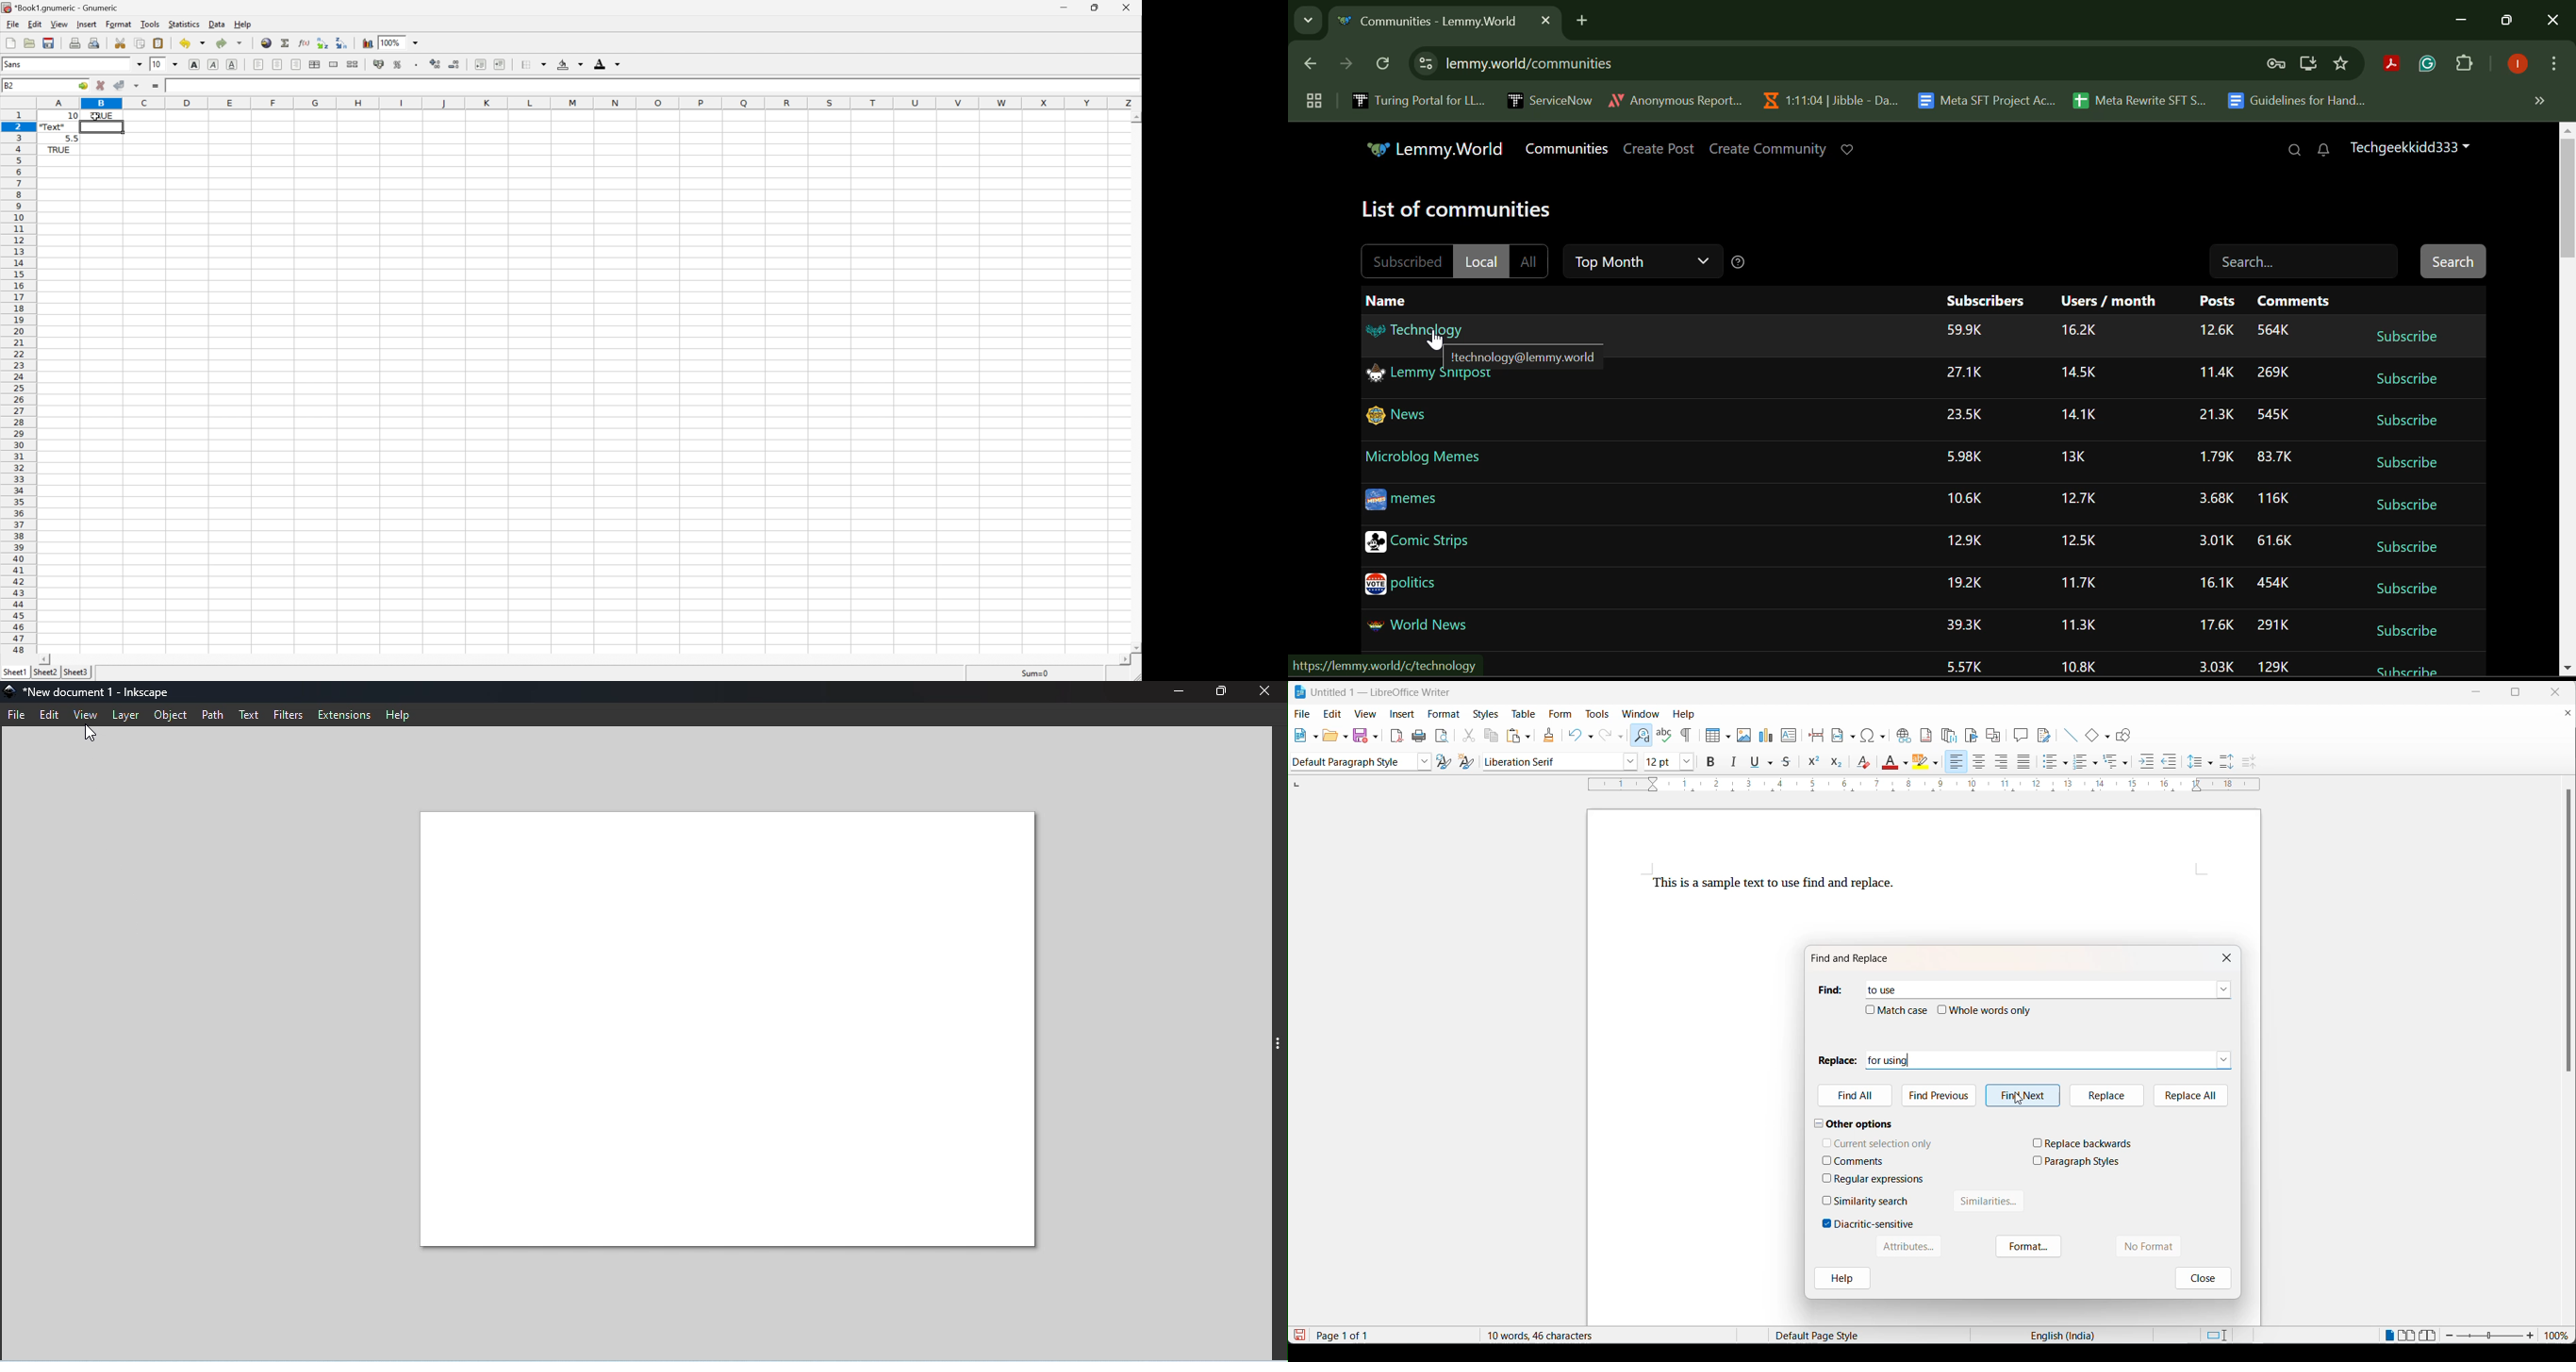 This screenshot has height=1372, width=2576. Describe the element at coordinates (2145, 99) in the screenshot. I see `Meta Rewrite SFT` at that location.